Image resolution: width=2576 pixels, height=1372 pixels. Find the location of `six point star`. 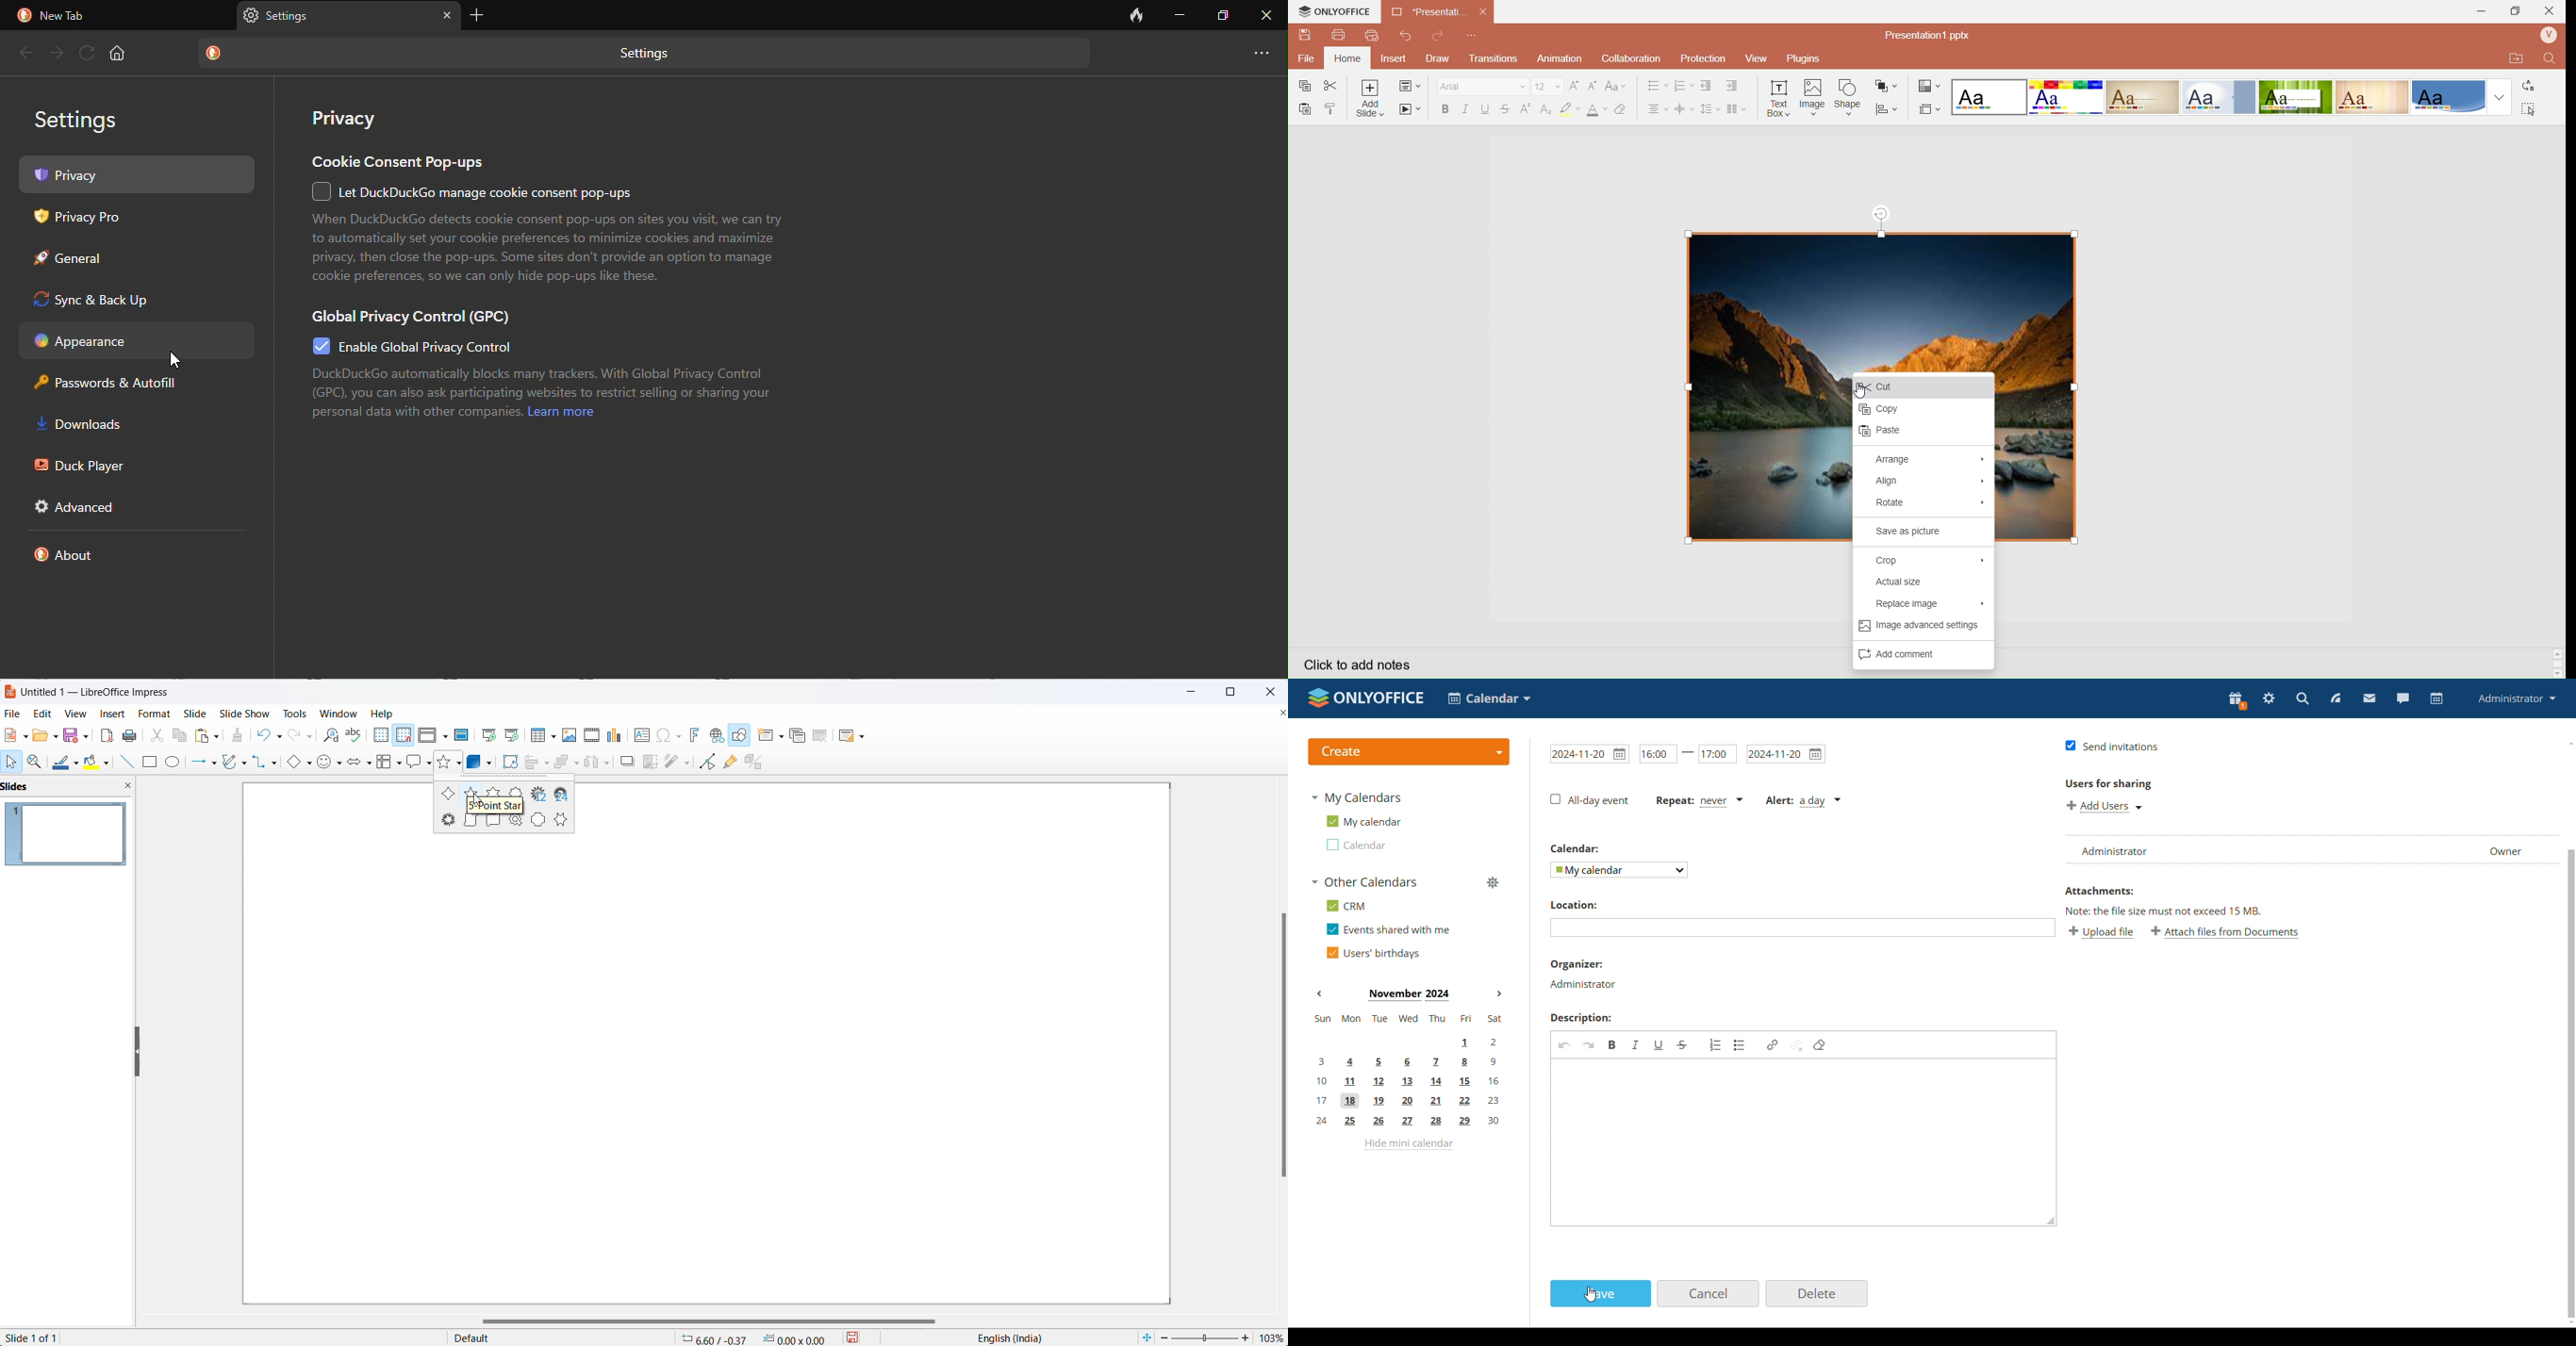

six point star is located at coordinates (496, 791).